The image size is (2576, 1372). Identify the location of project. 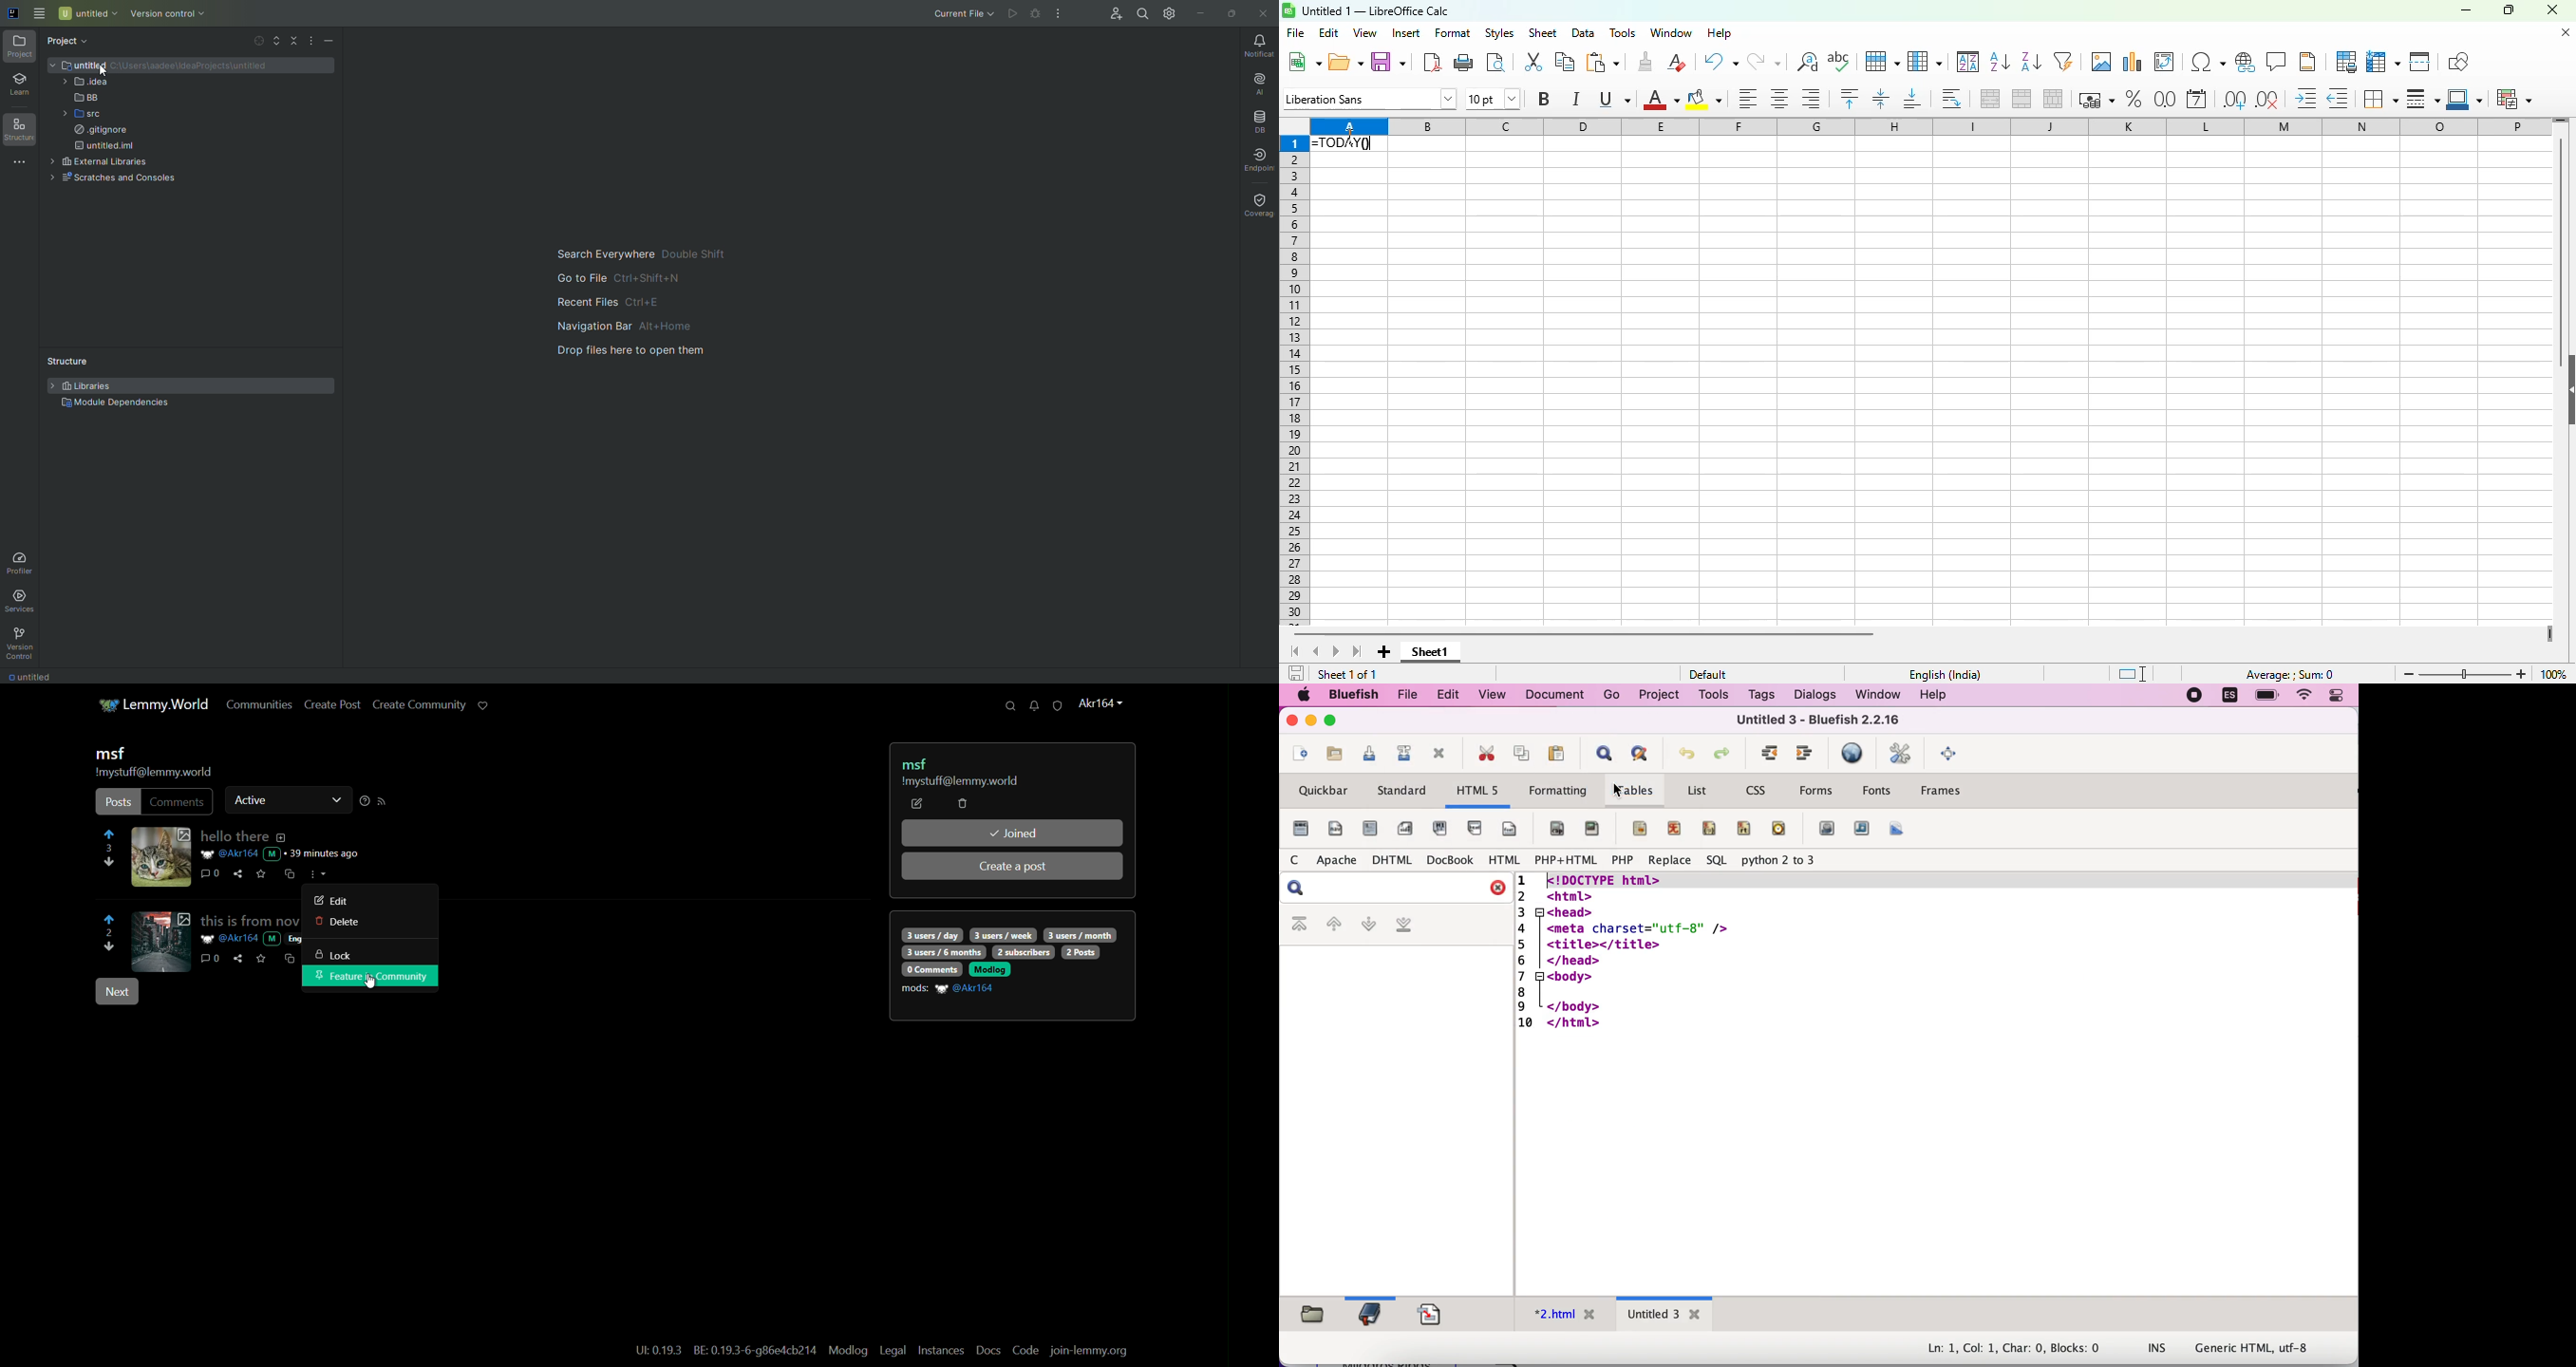
(1658, 695).